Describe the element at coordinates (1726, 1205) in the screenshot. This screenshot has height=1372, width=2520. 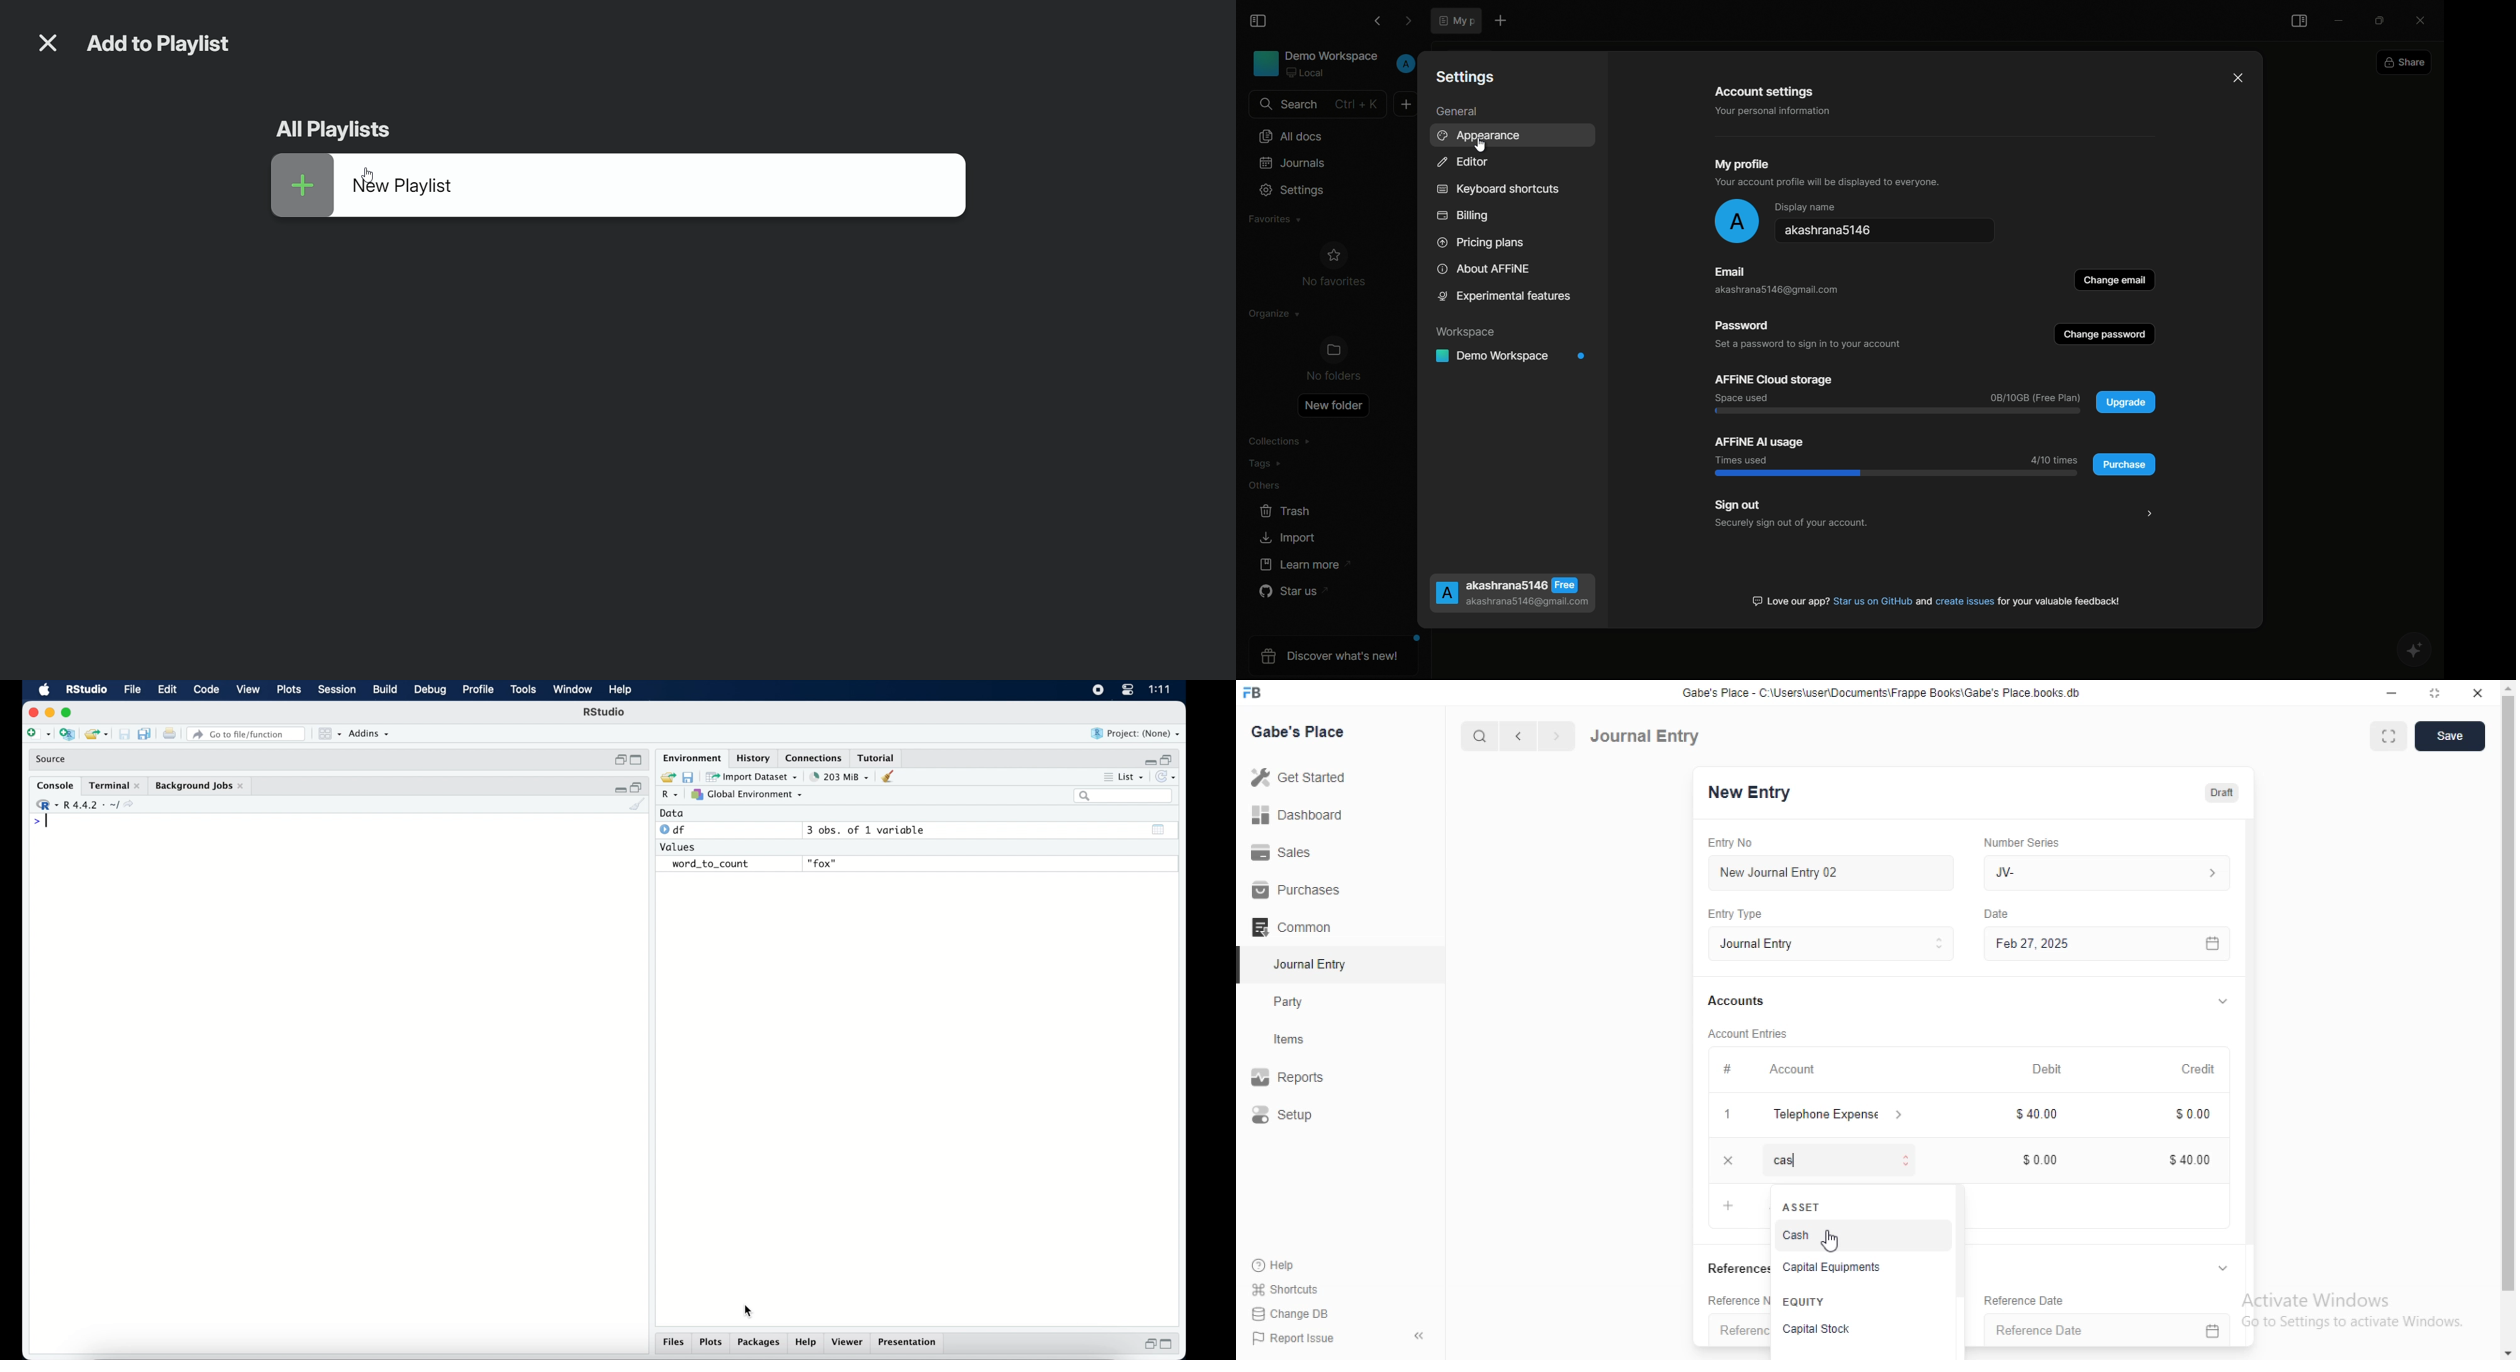
I see `Add` at that location.